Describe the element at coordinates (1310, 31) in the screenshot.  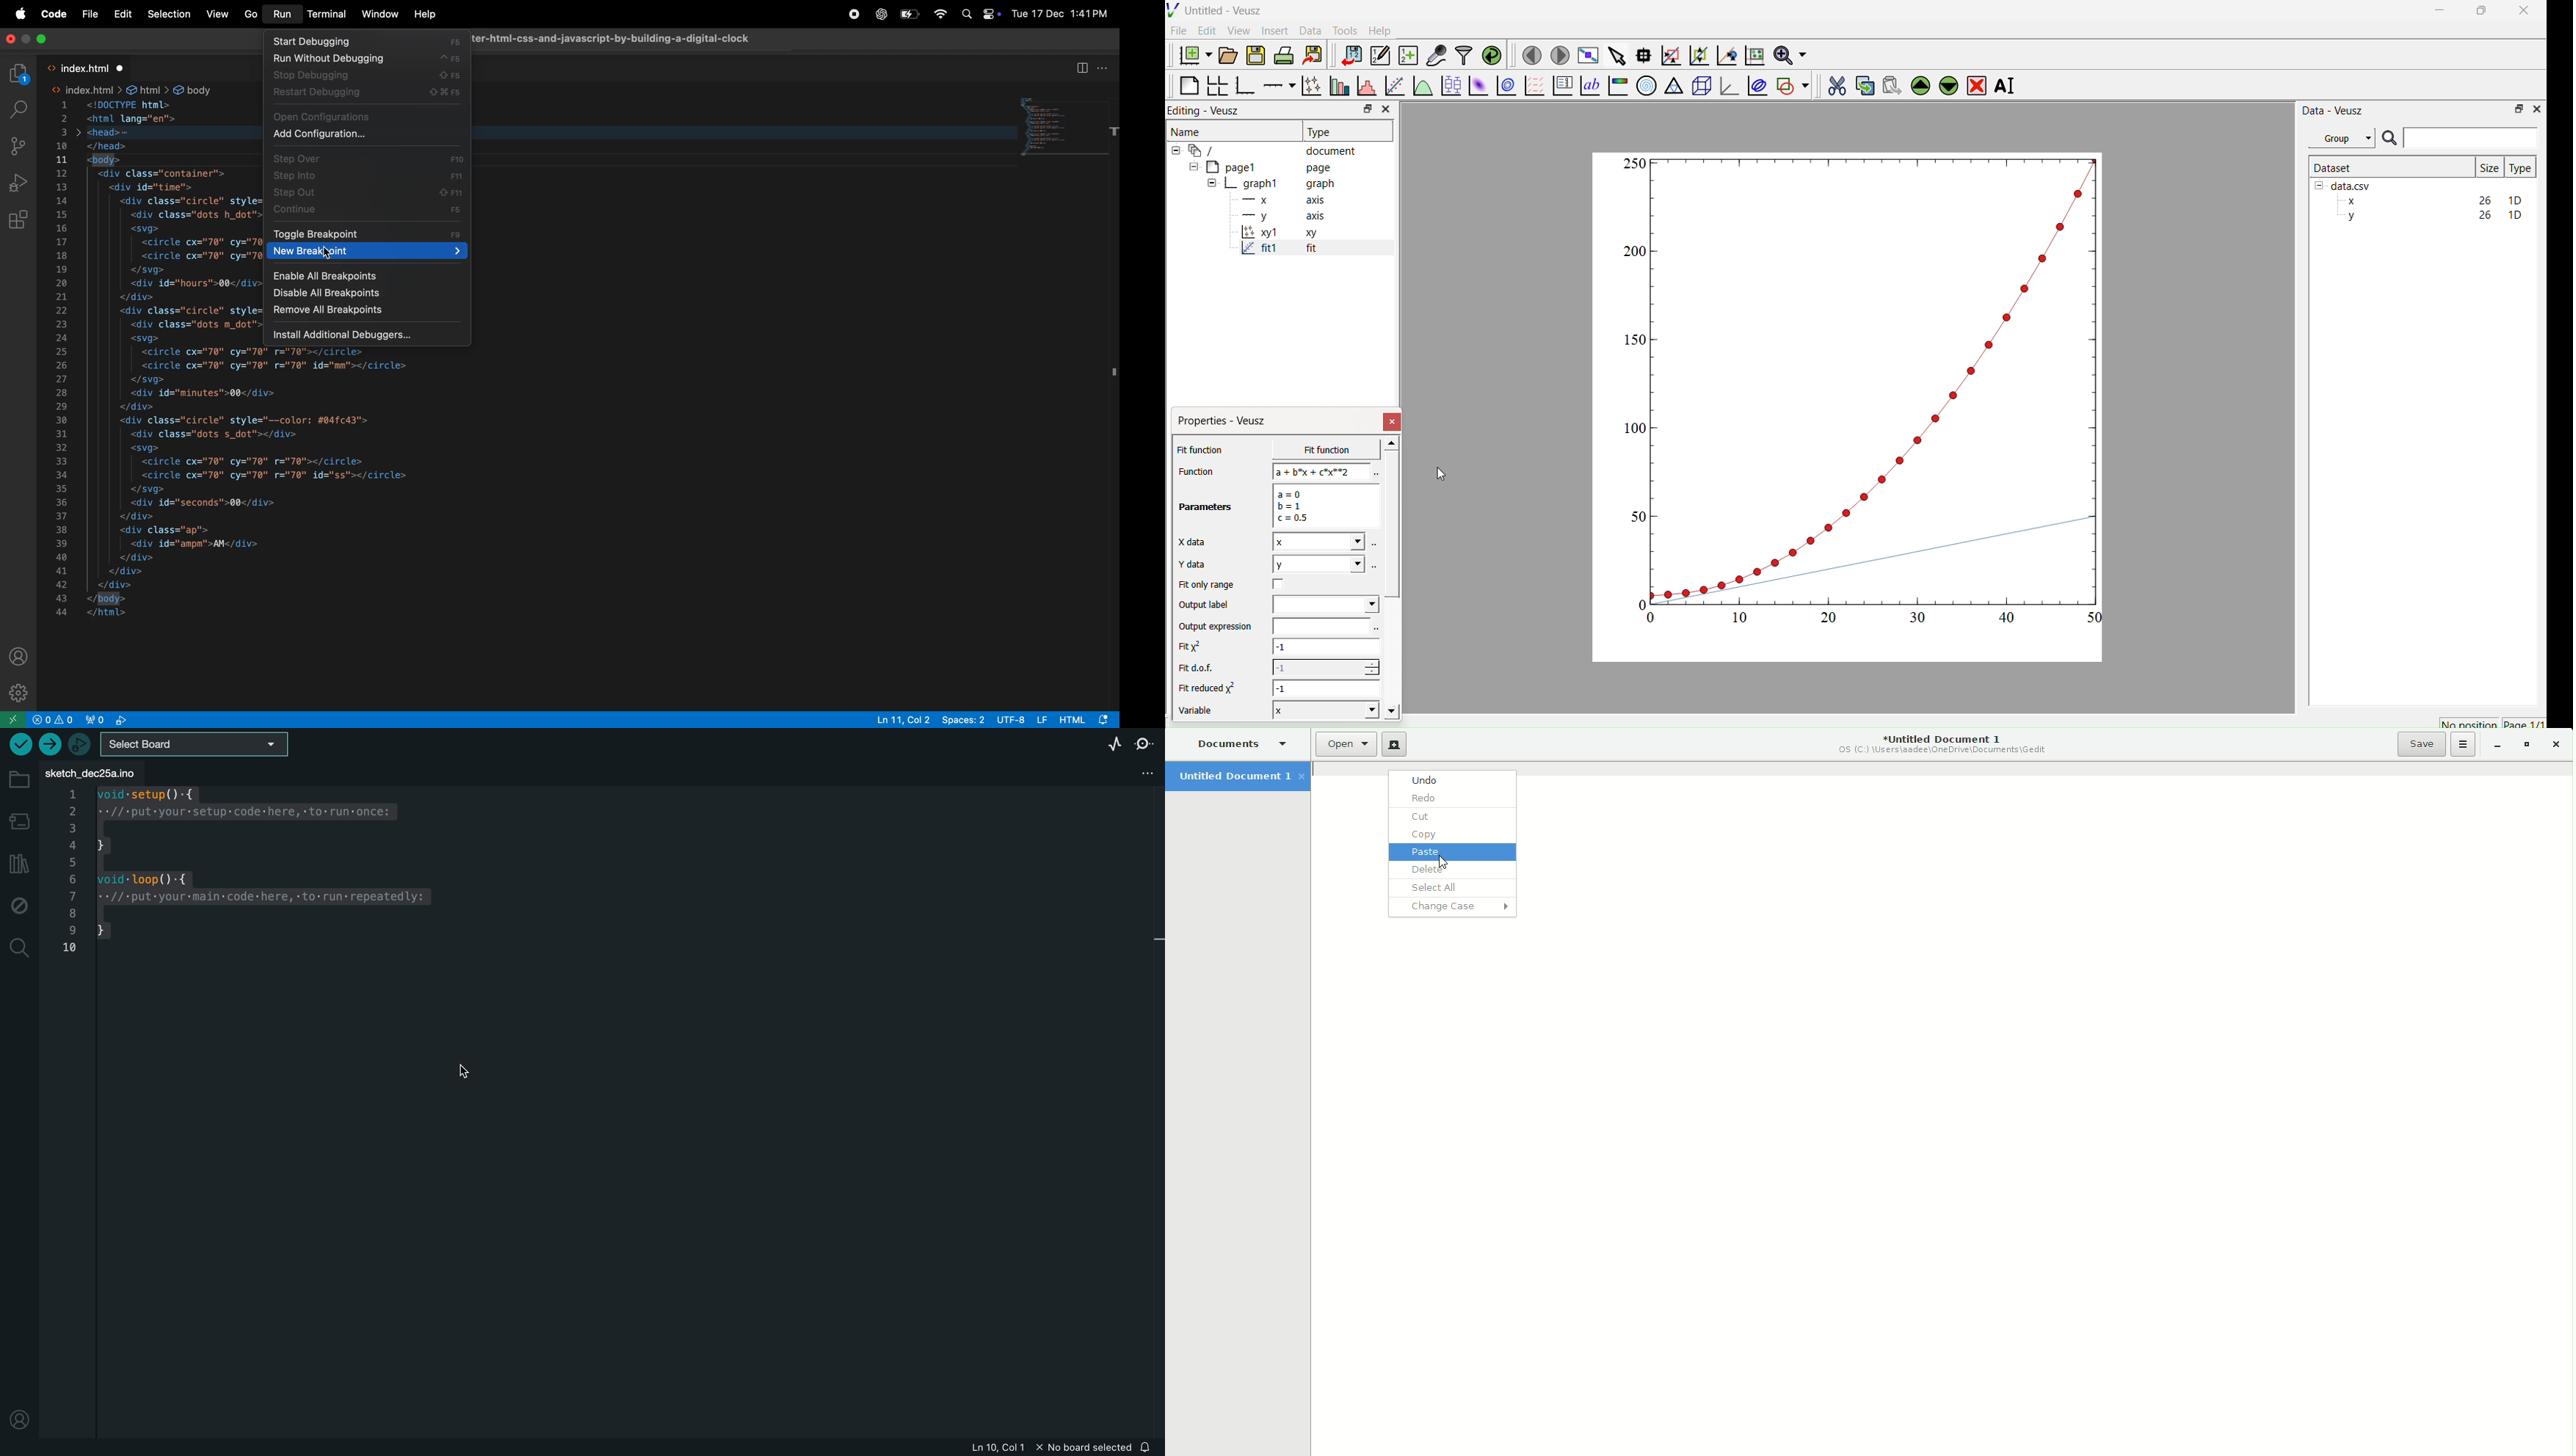
I see `Data` at that location.